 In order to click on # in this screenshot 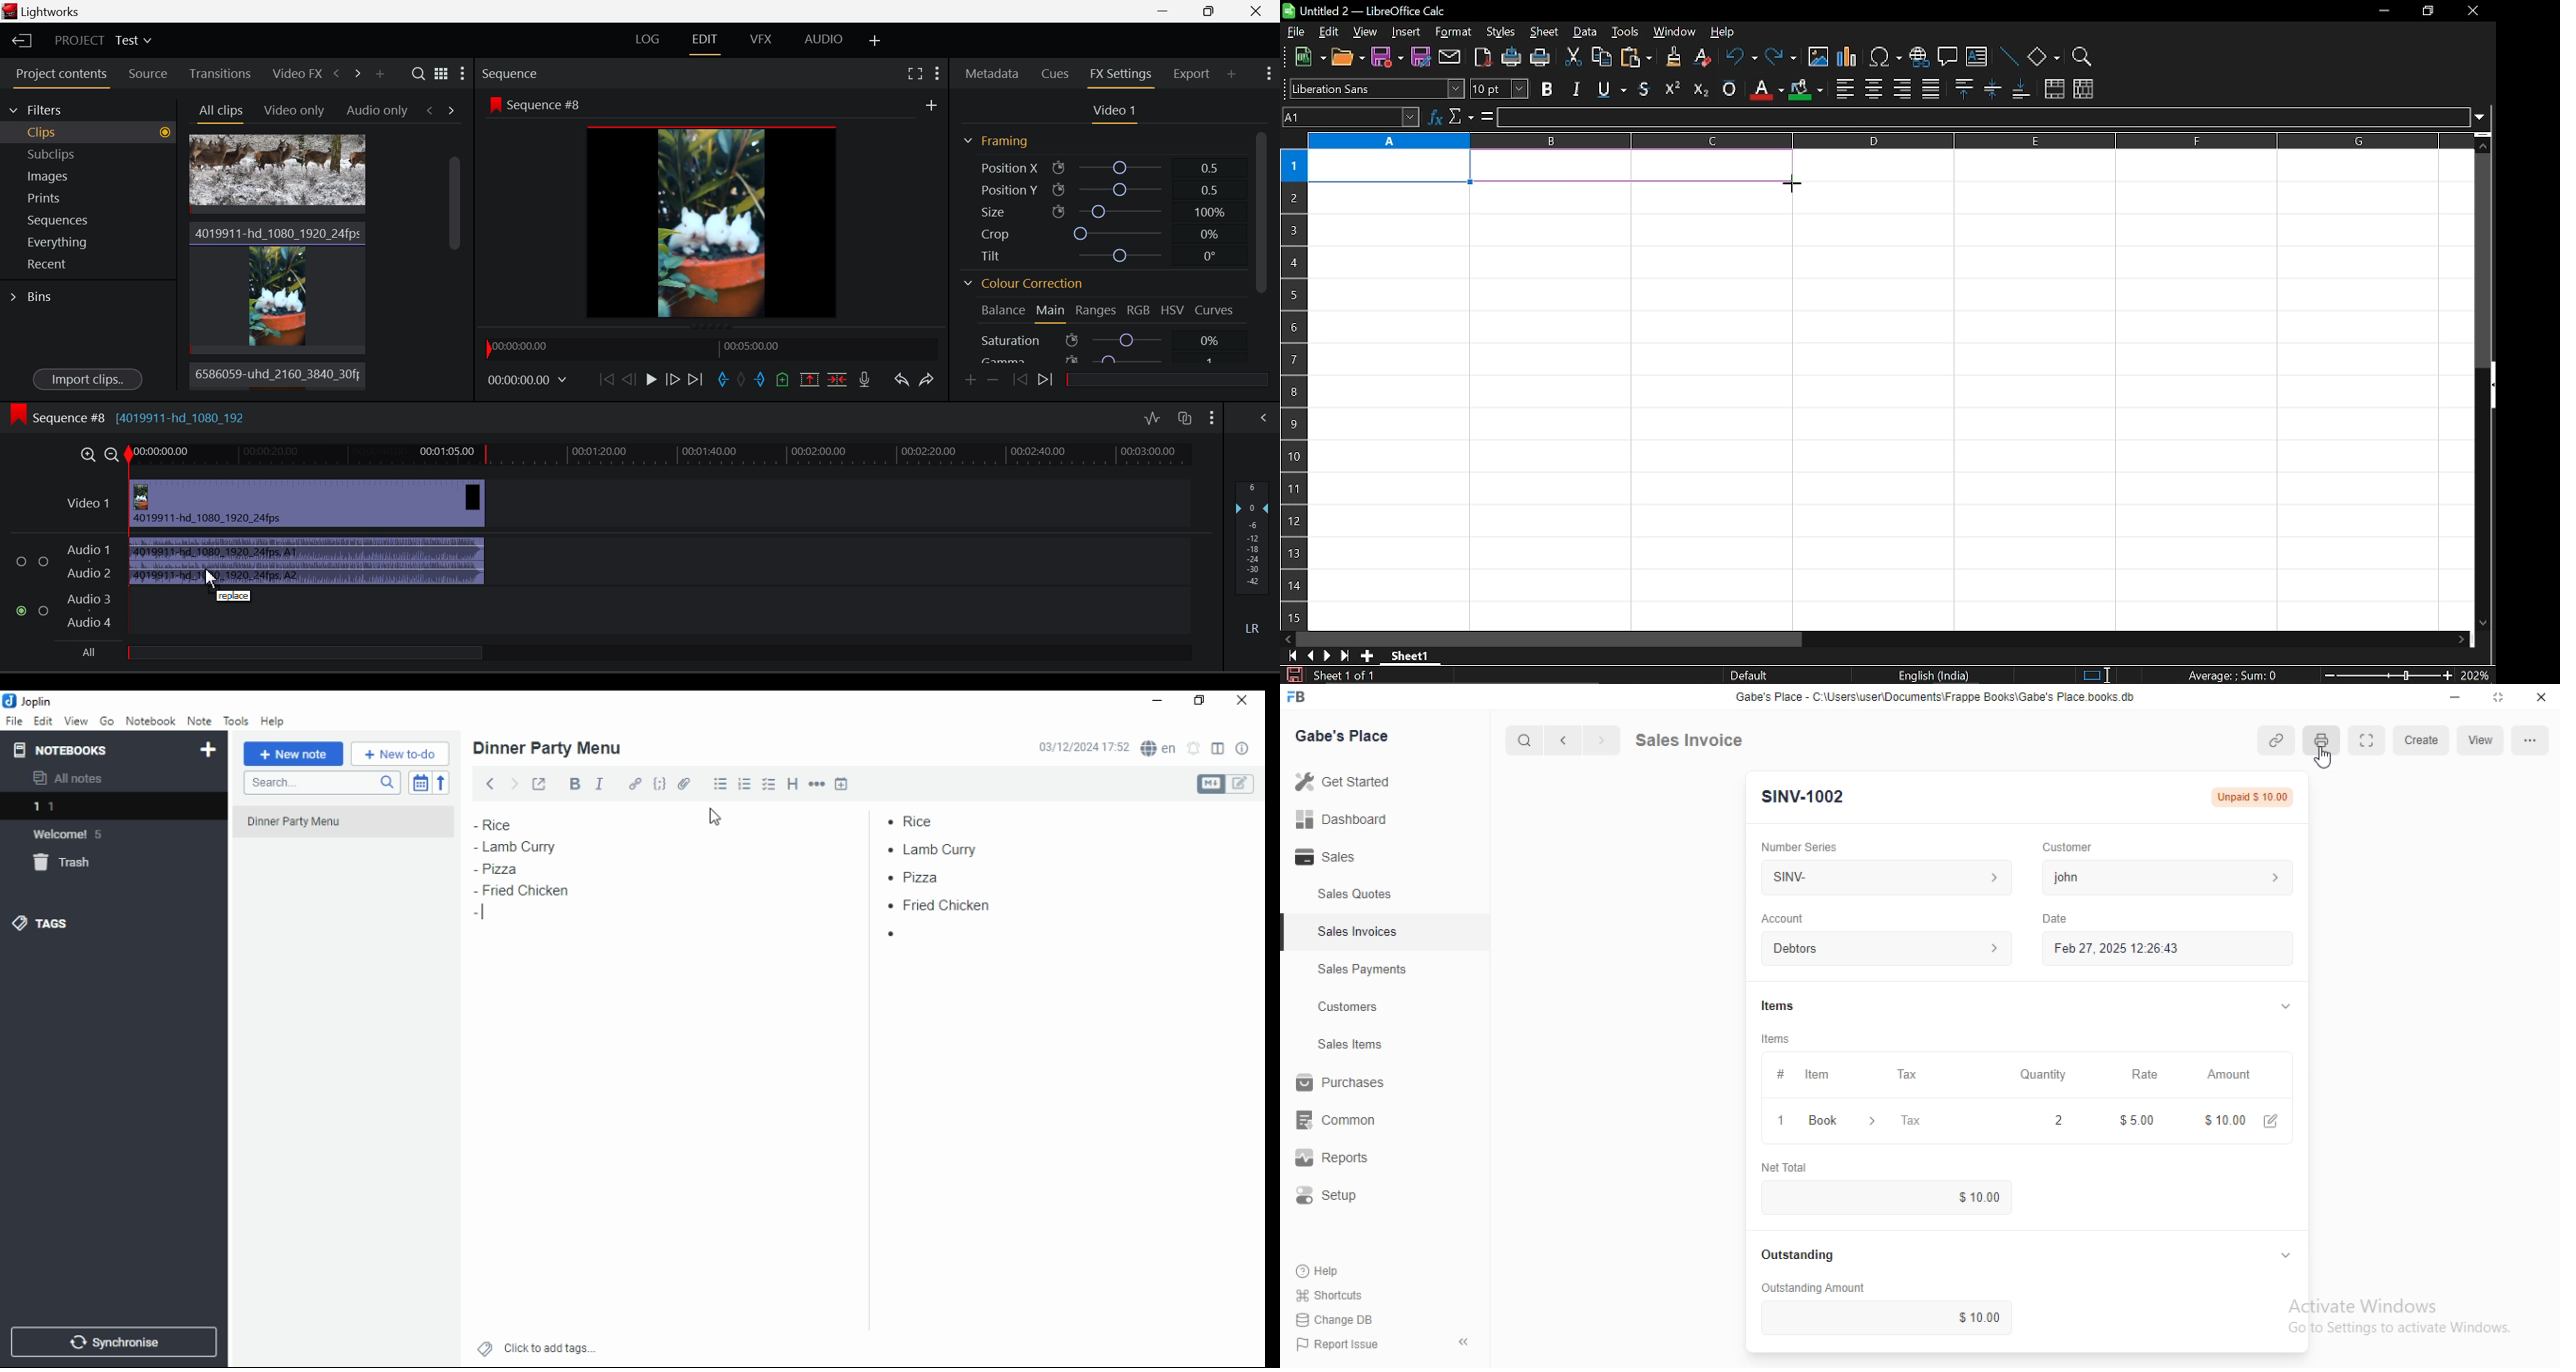, I will do `click(1782, 1074)`.